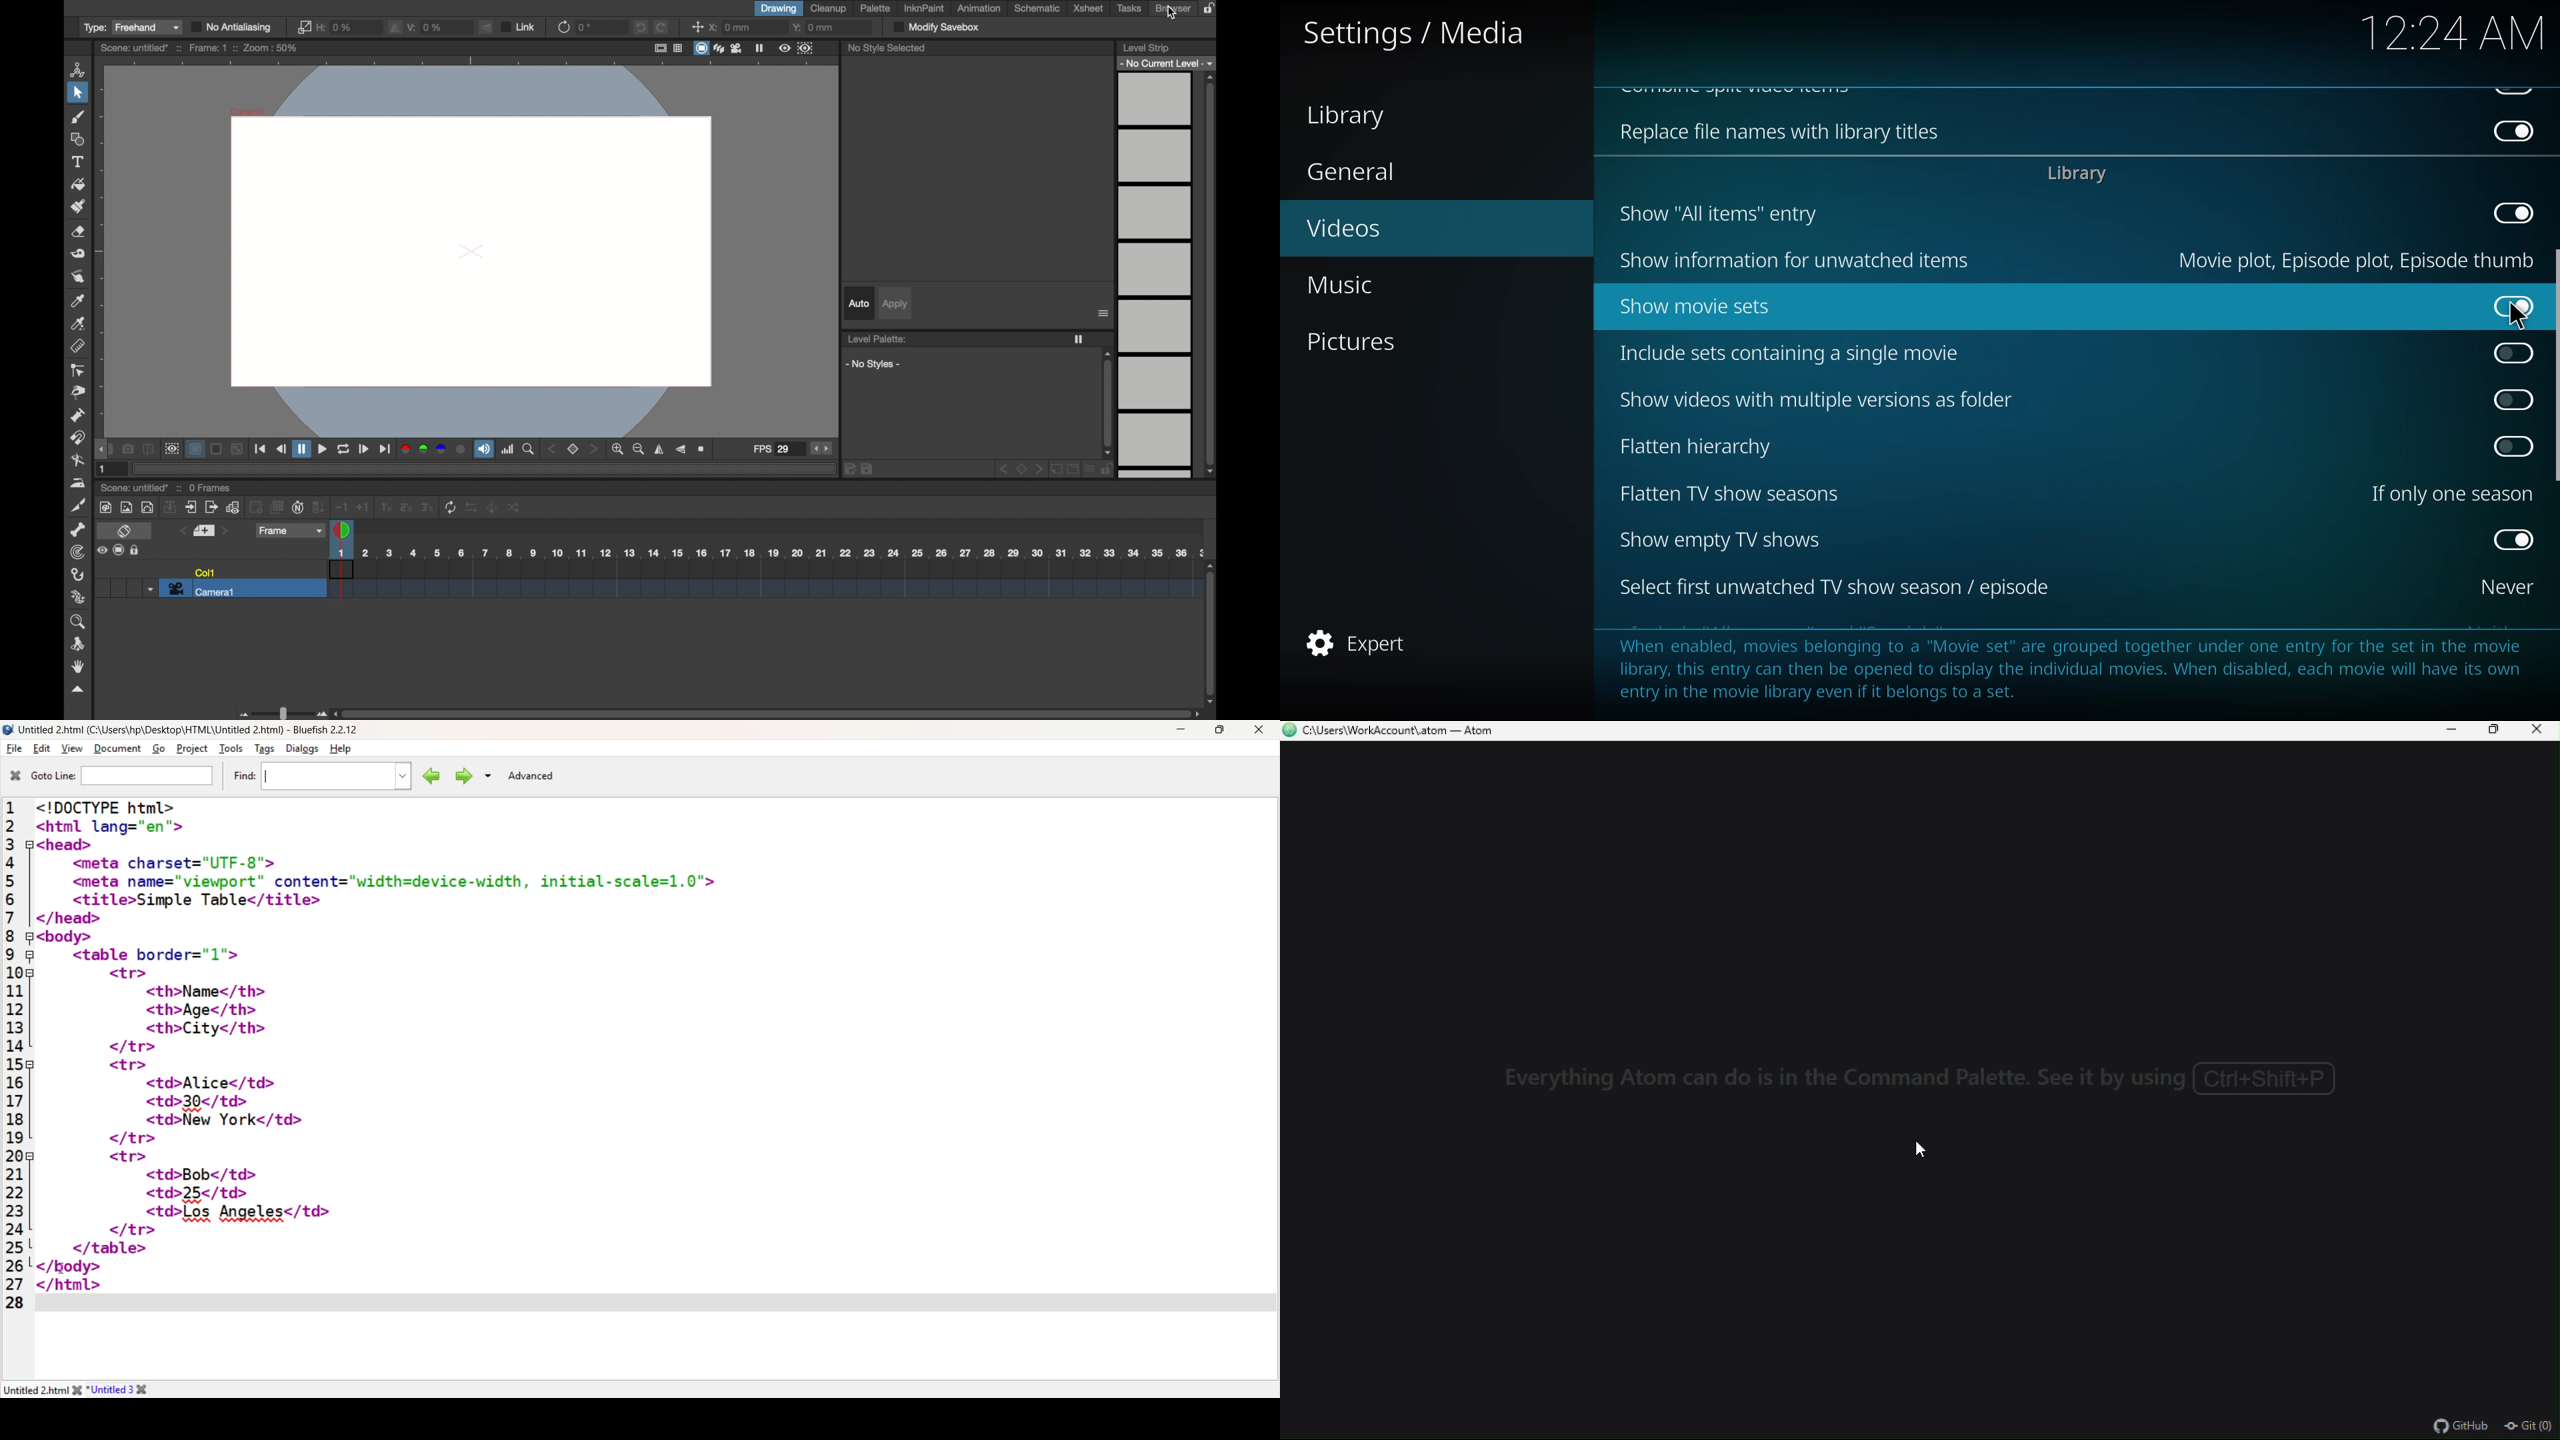 This screenshot has width=2576, height=1456. I want to click on ruler tool, so click(78, 346).